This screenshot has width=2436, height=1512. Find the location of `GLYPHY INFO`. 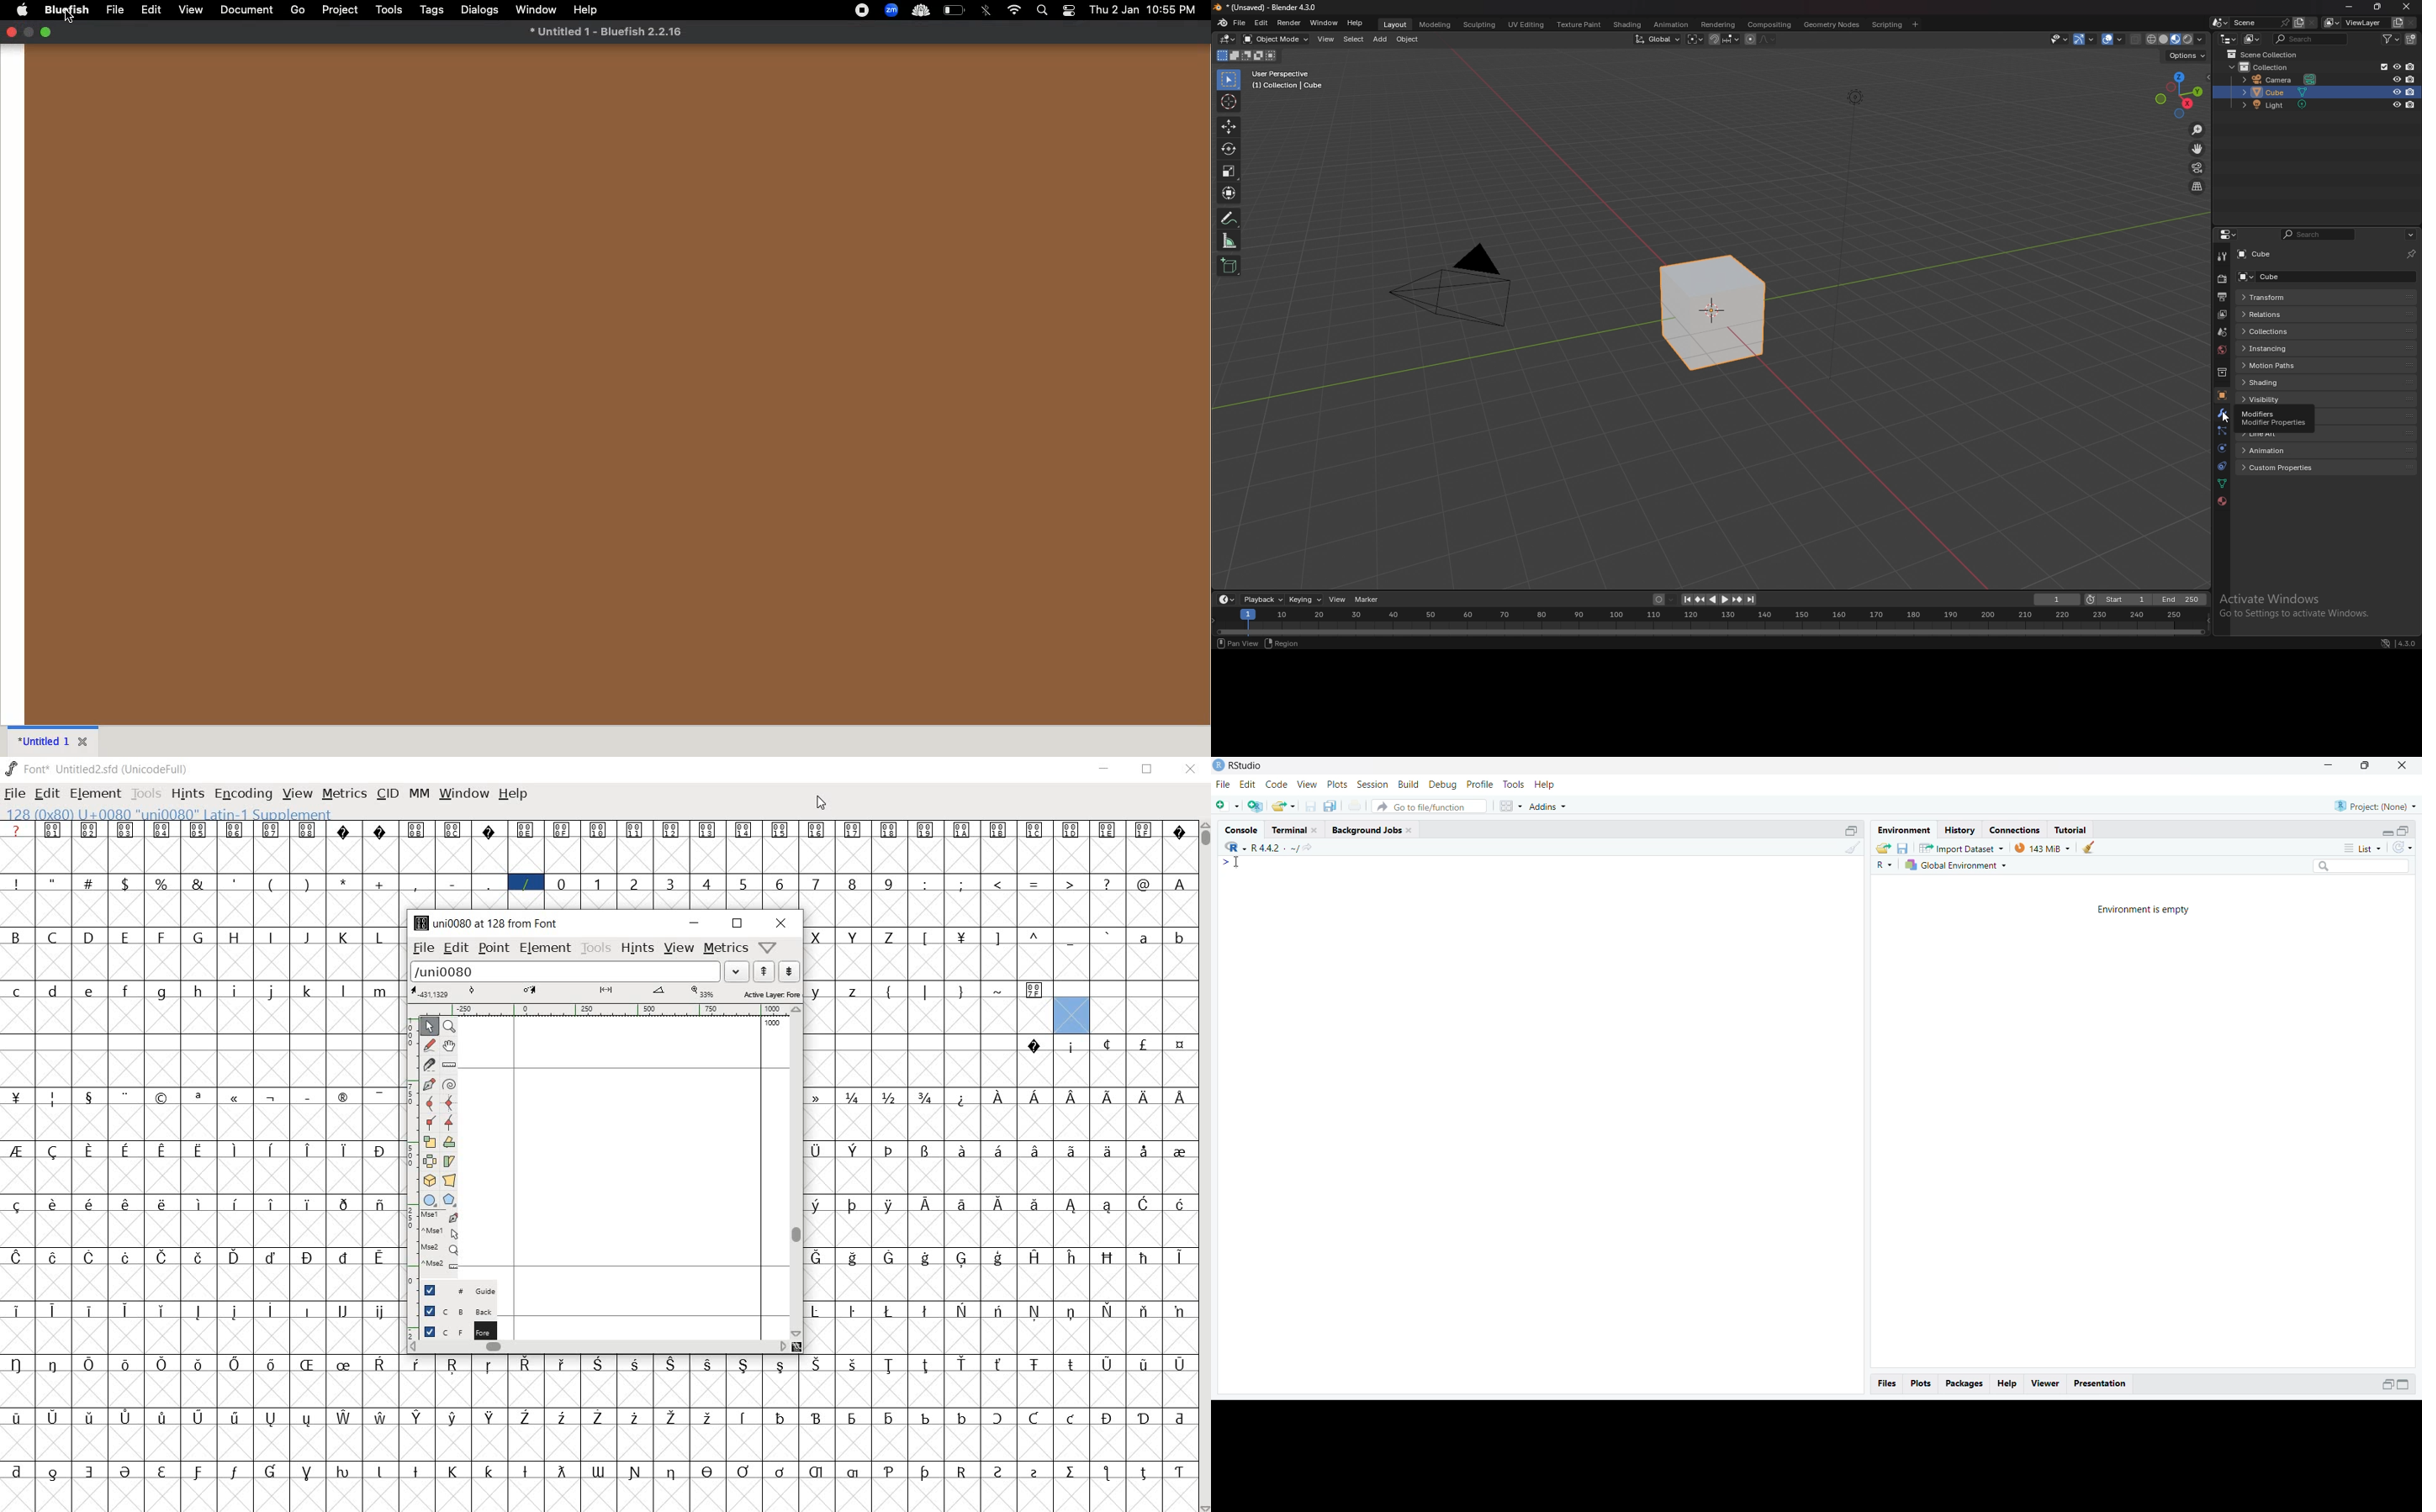

GLYPHY INFO is located at coordinates (171, 813).